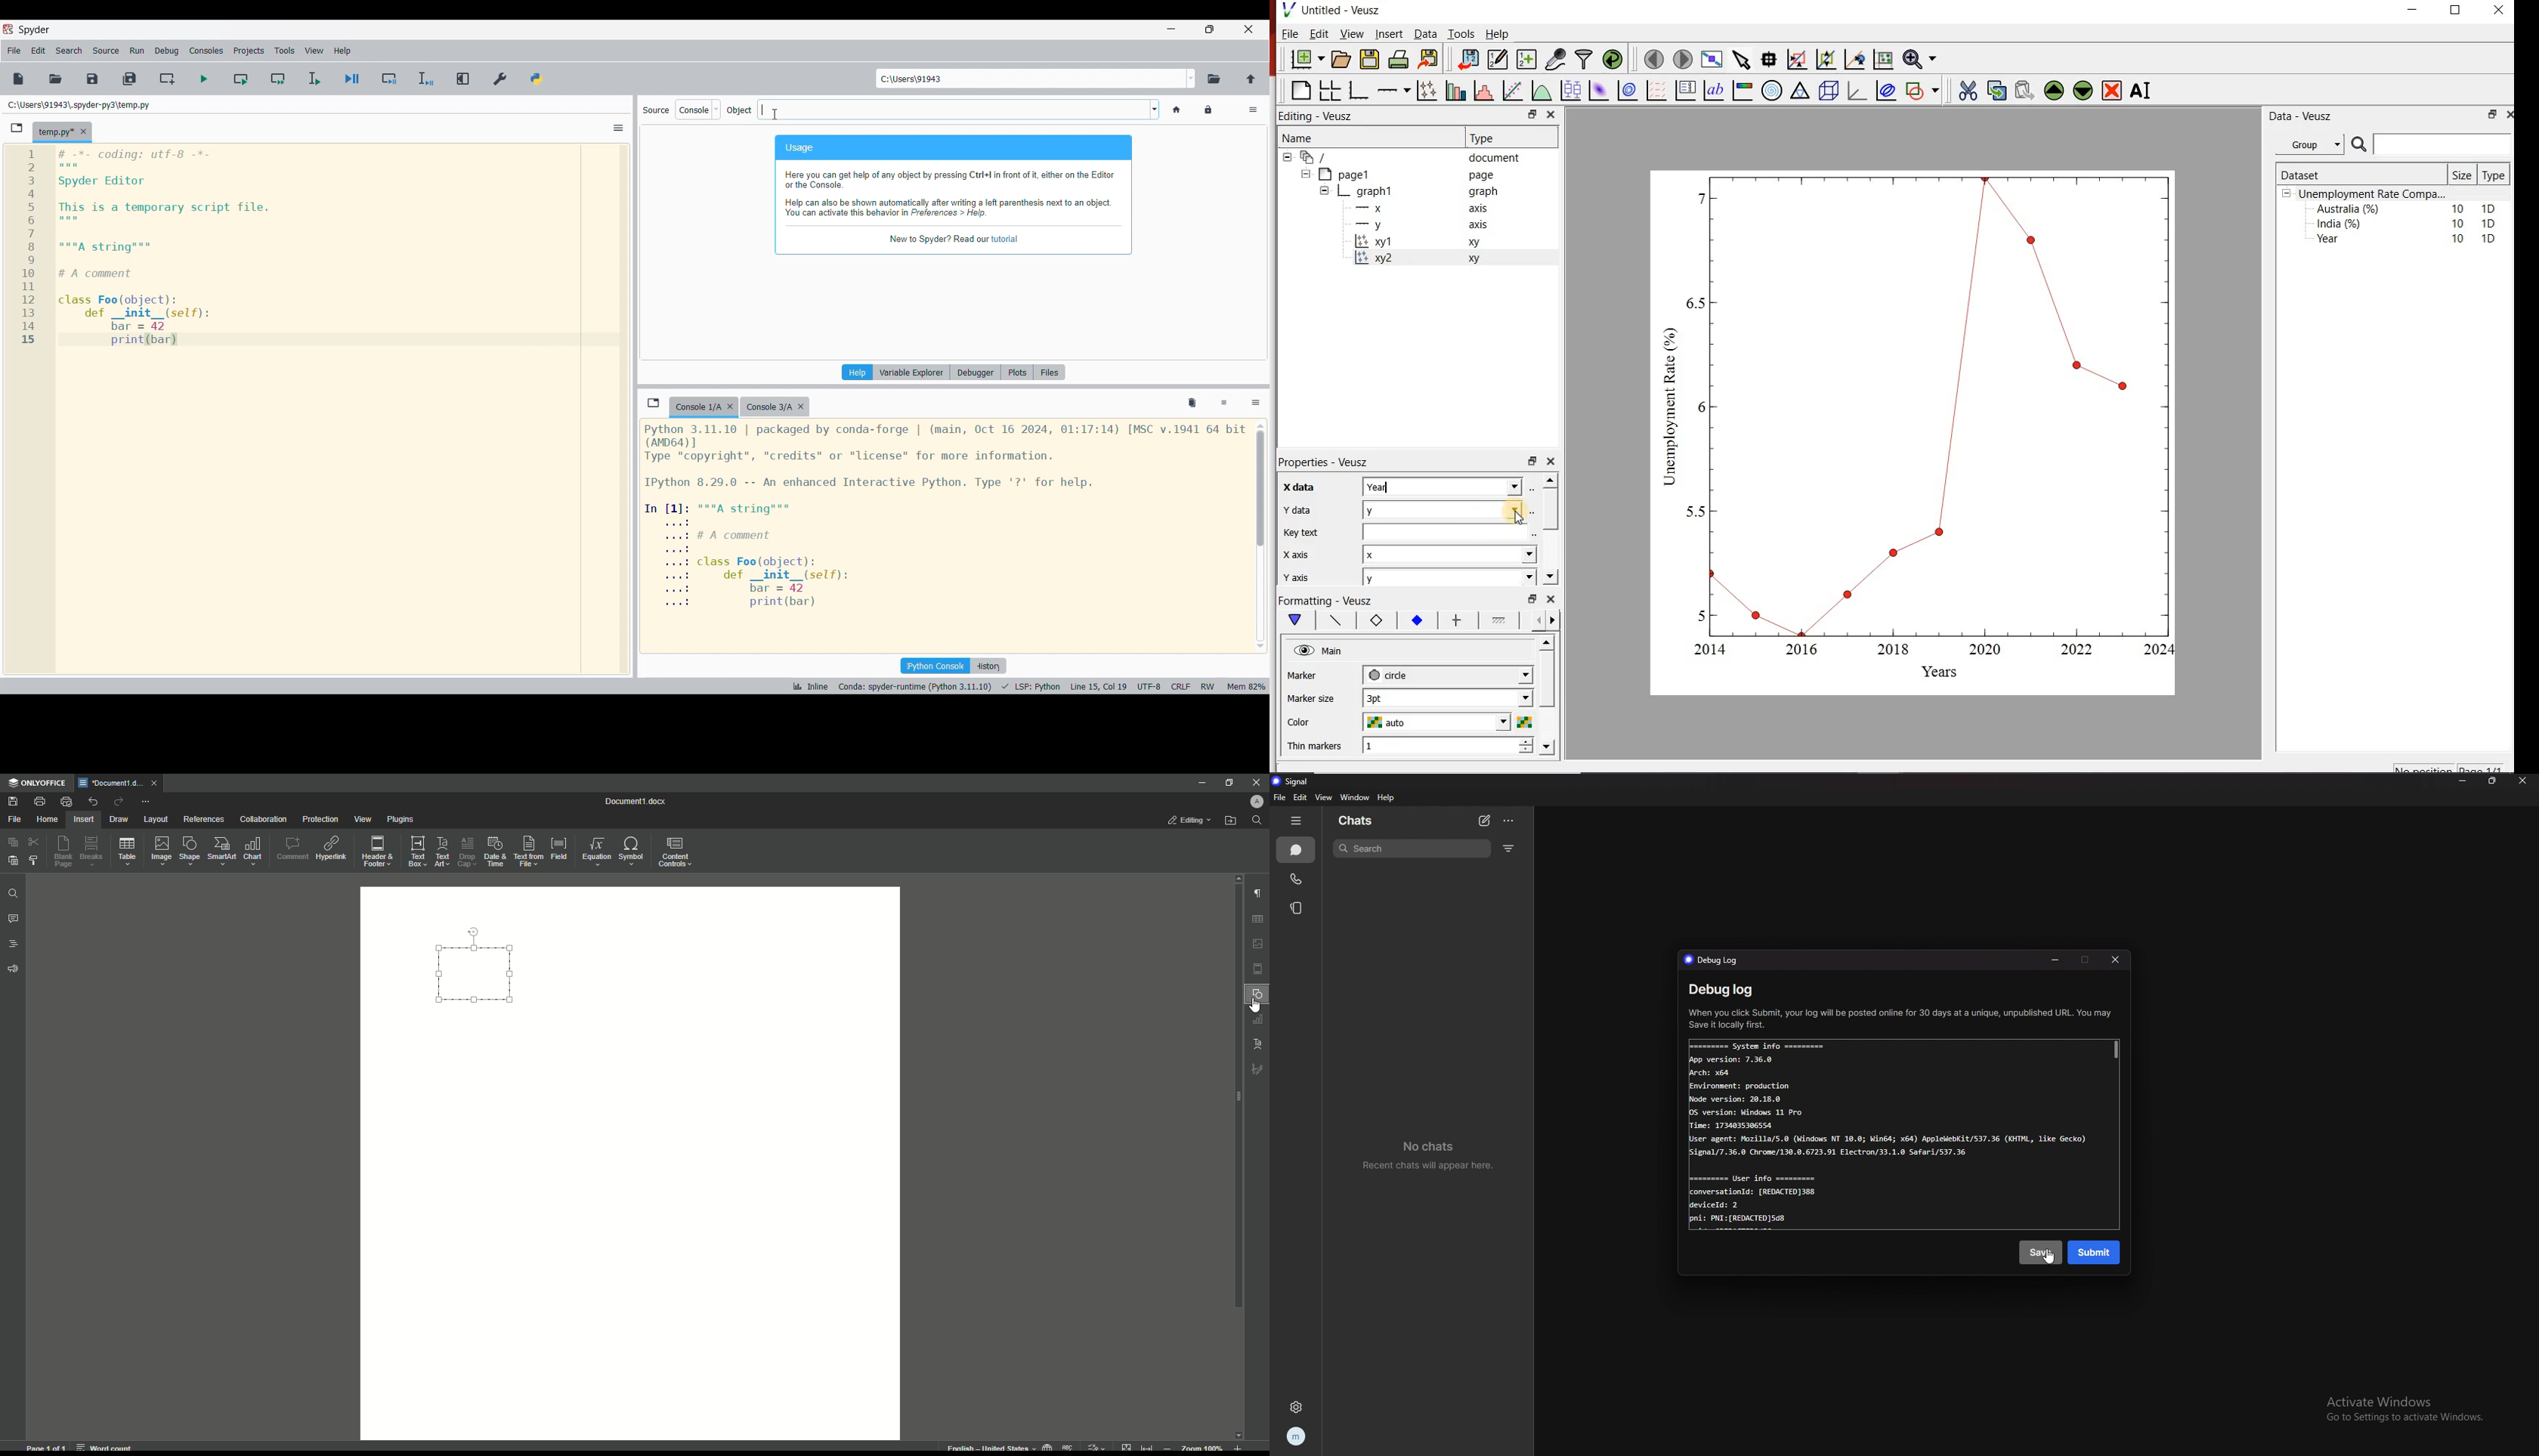 This screenshot has width=2548, height=1456. I want to click on Edit menu, so click(38, 50).